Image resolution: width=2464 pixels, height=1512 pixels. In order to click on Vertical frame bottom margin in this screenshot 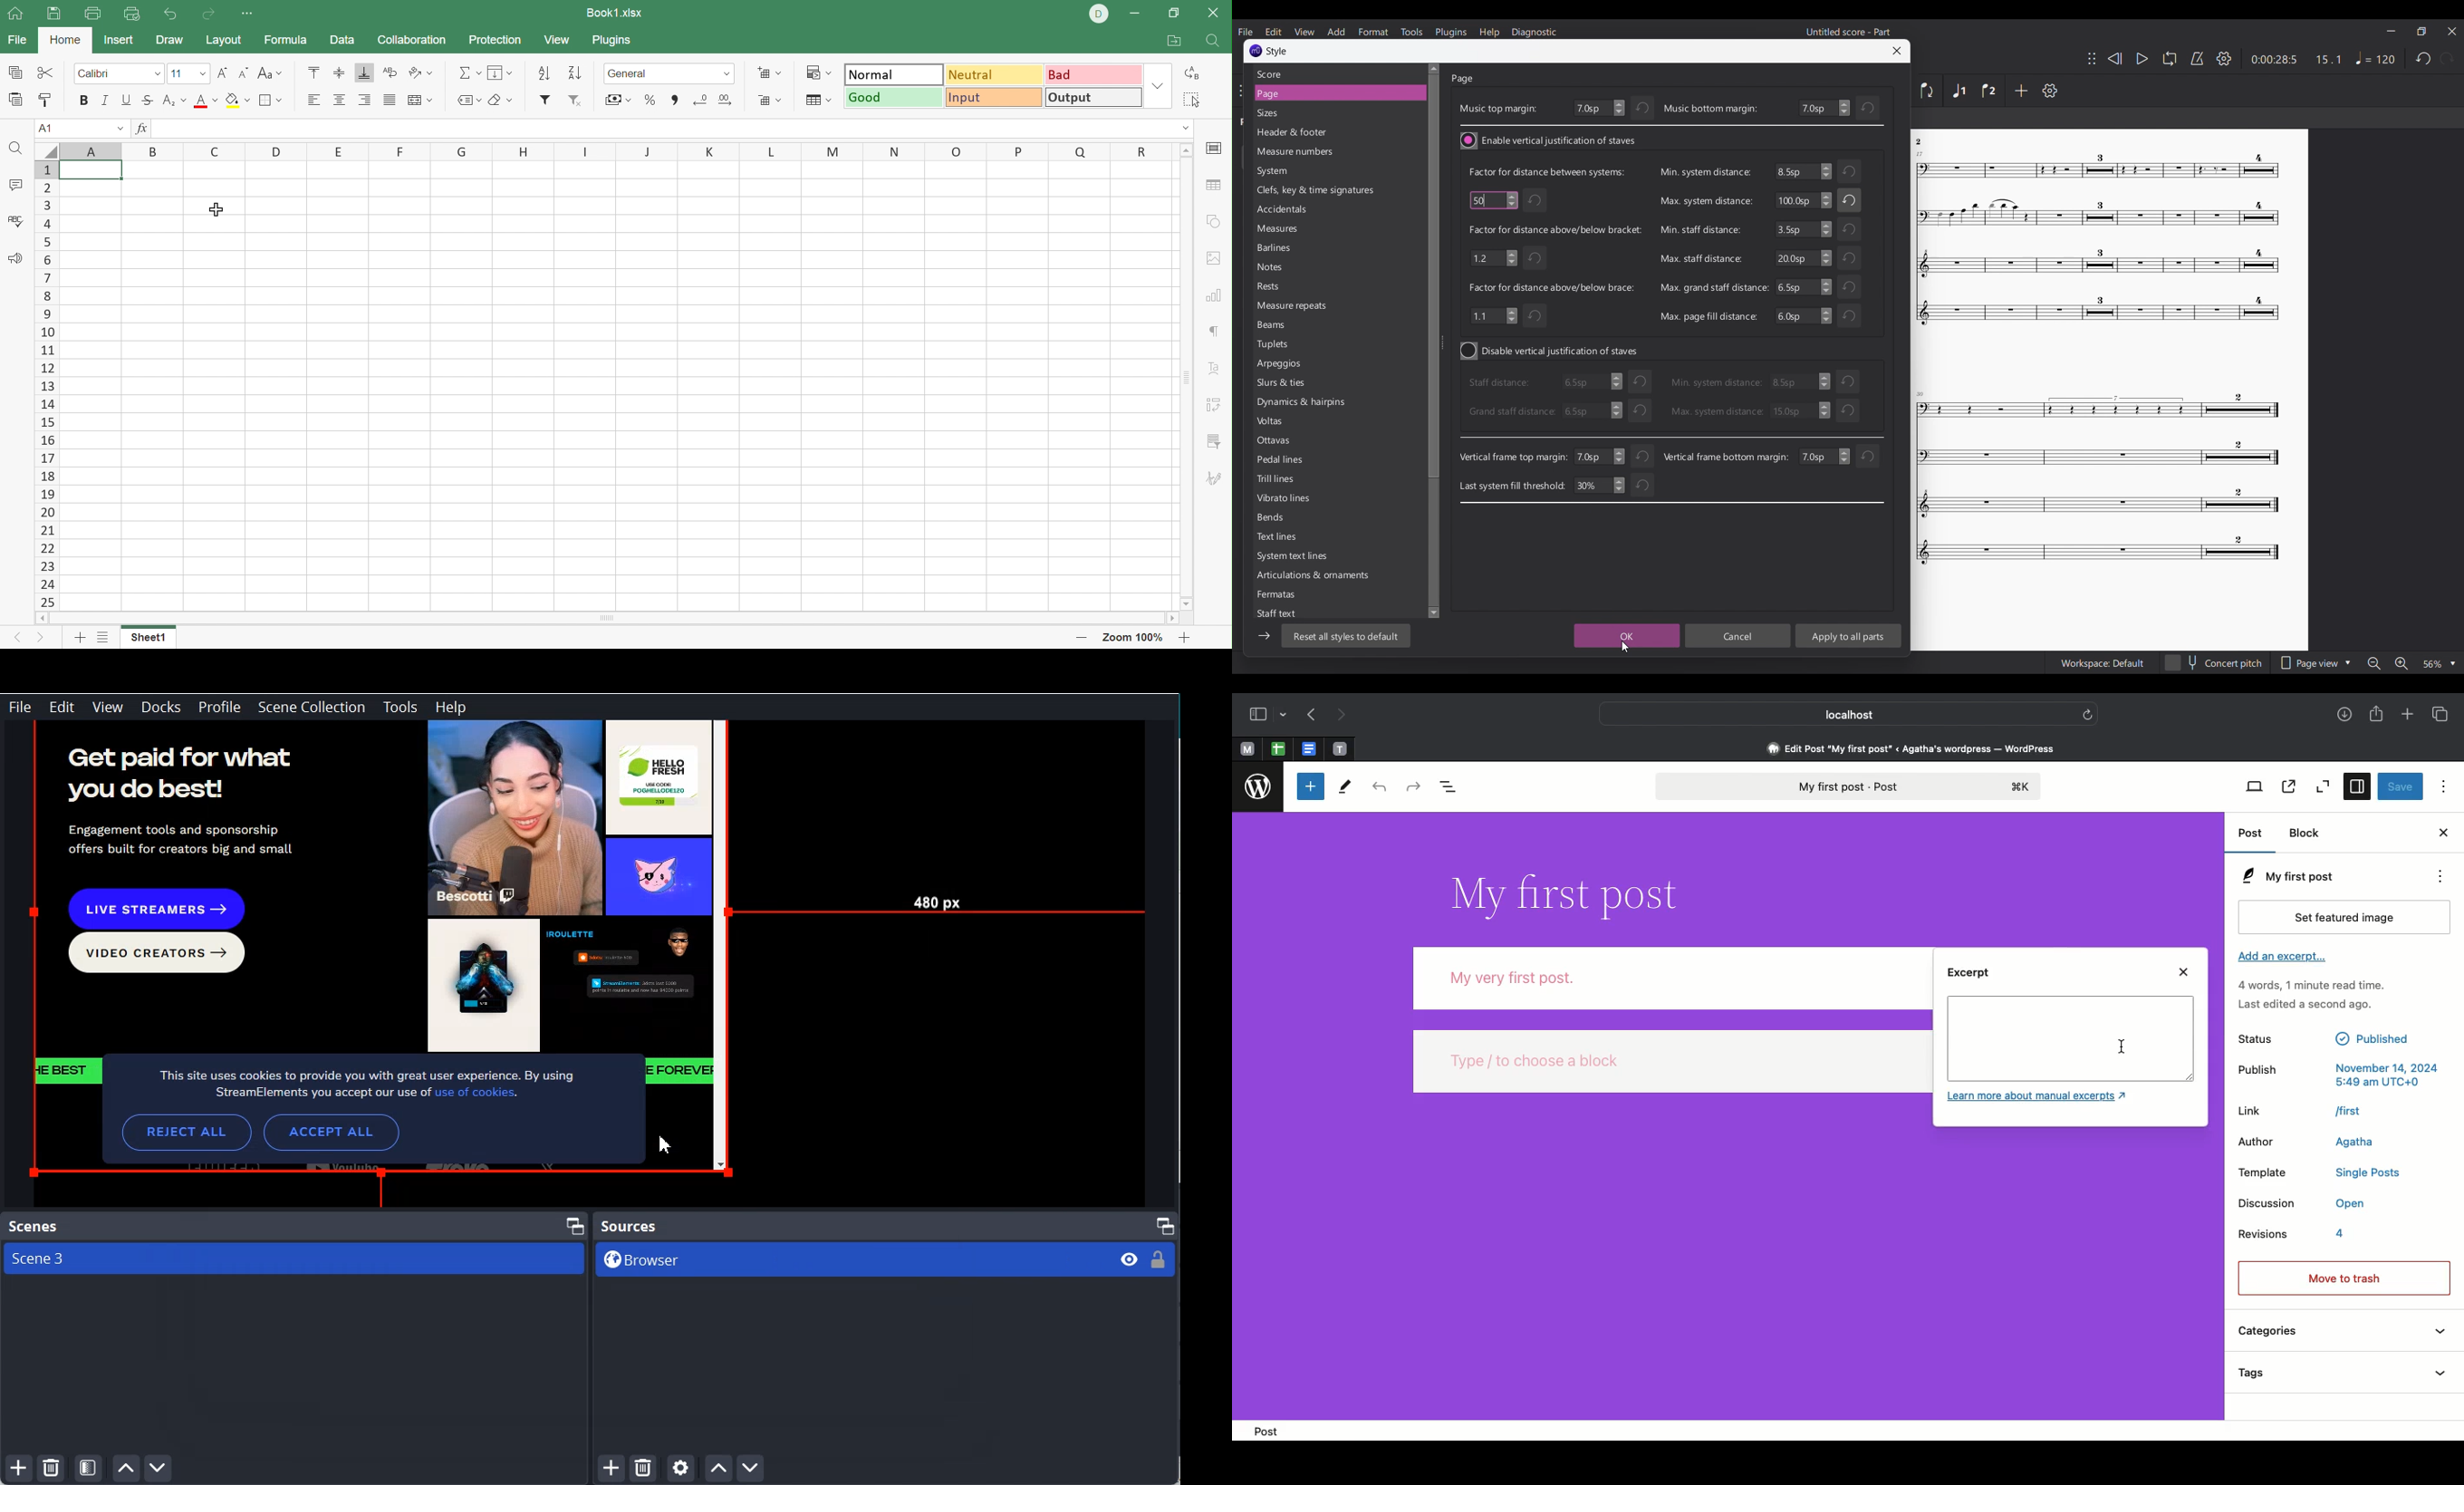, I will do `click(1726, 456)`.